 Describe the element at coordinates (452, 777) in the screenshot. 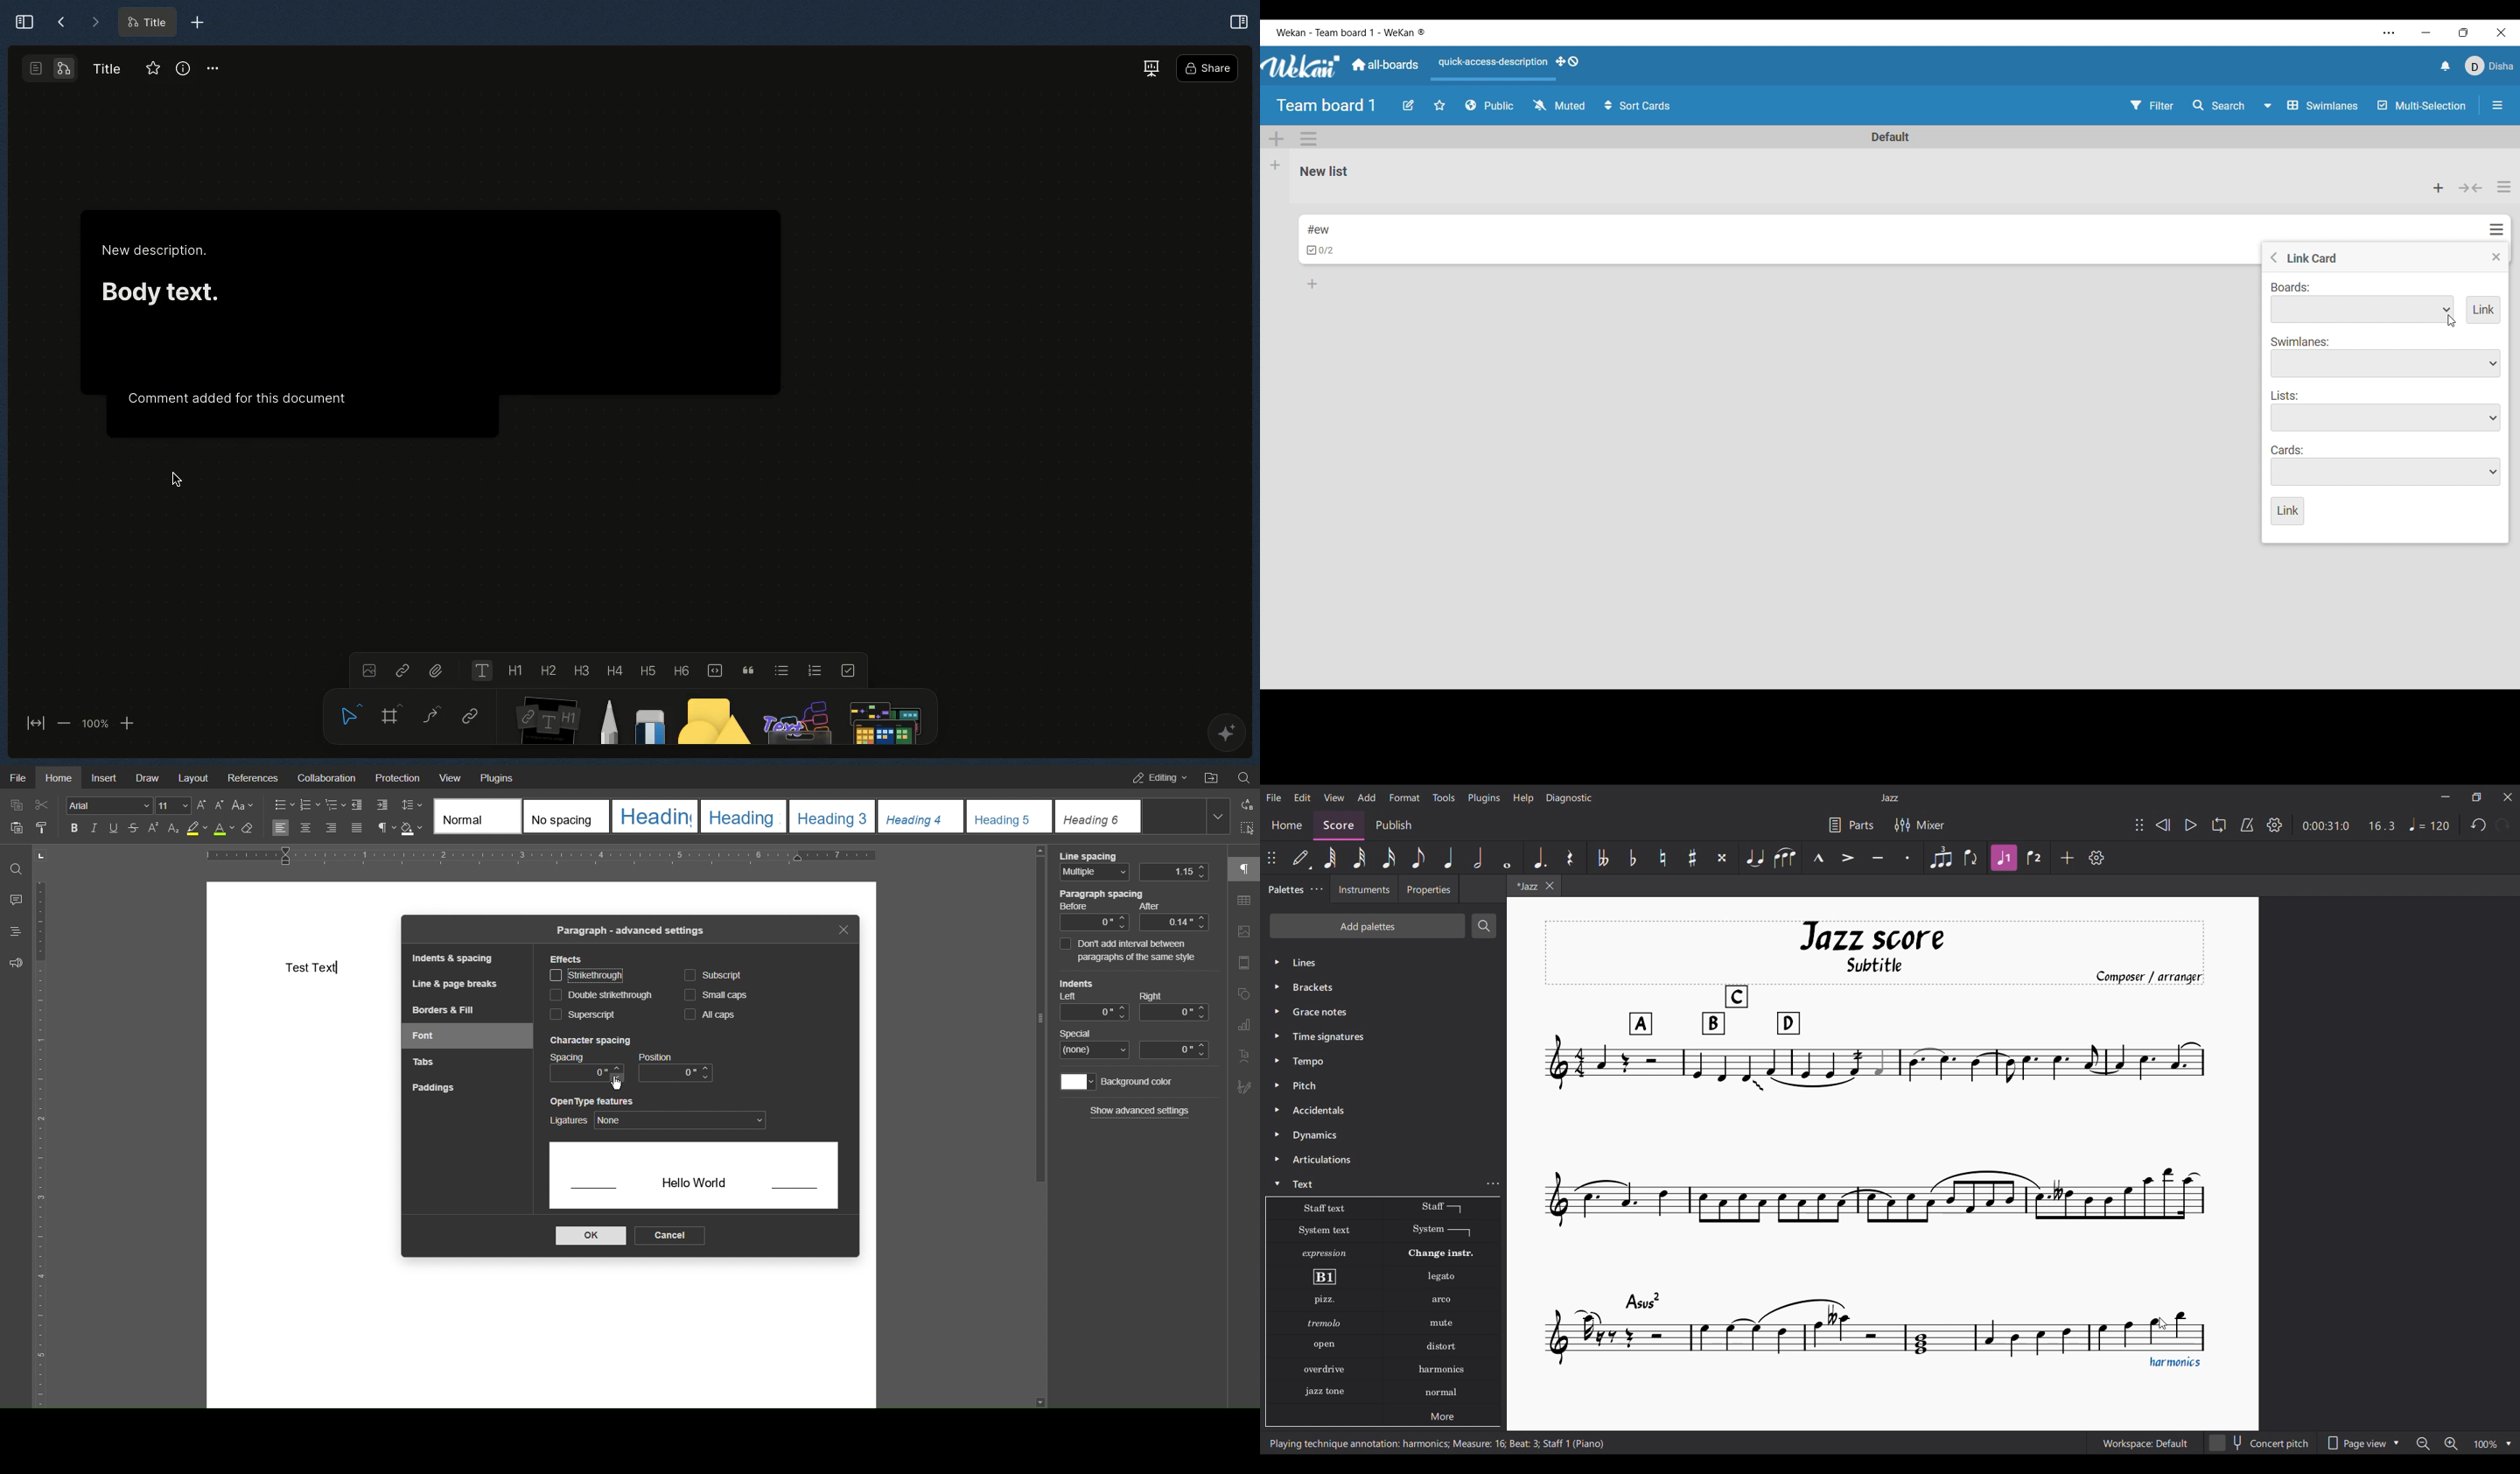

I see `View` at that location.